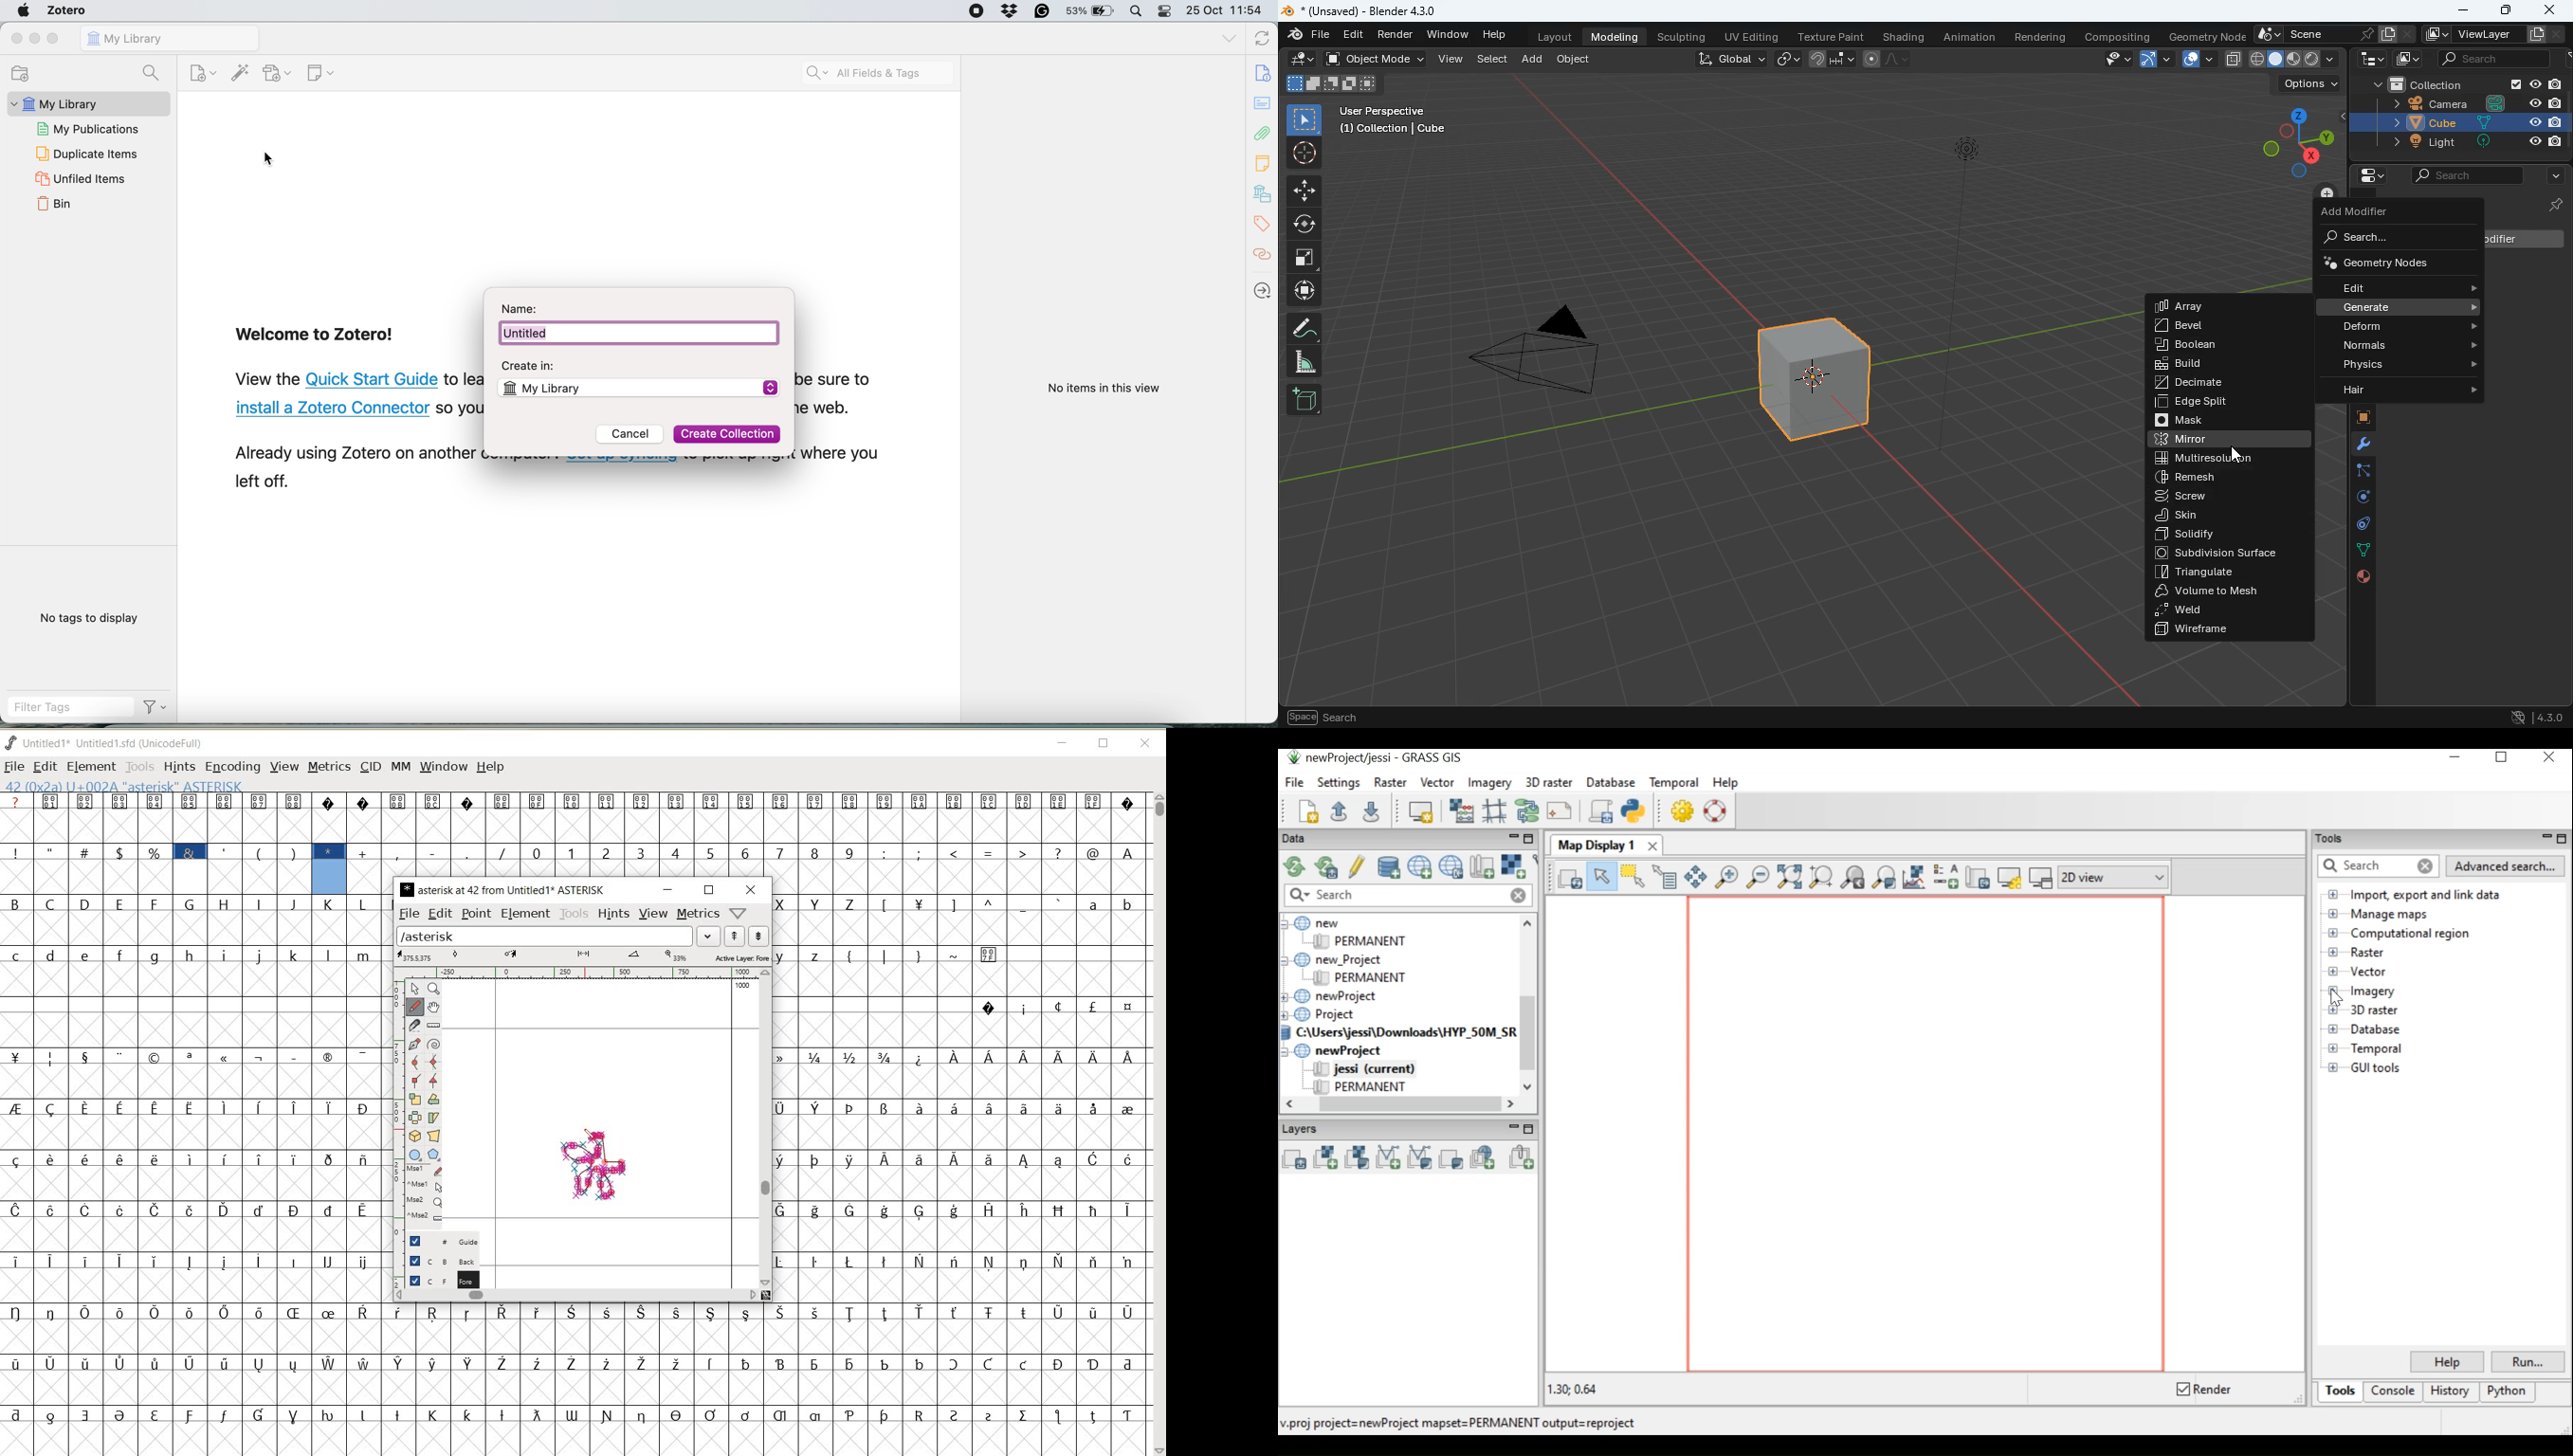 The image size is (2576, 1456). What do you see at coordinates (1533, 60) in the screenshot?
I see `add` at bounding box center [1533, 60].